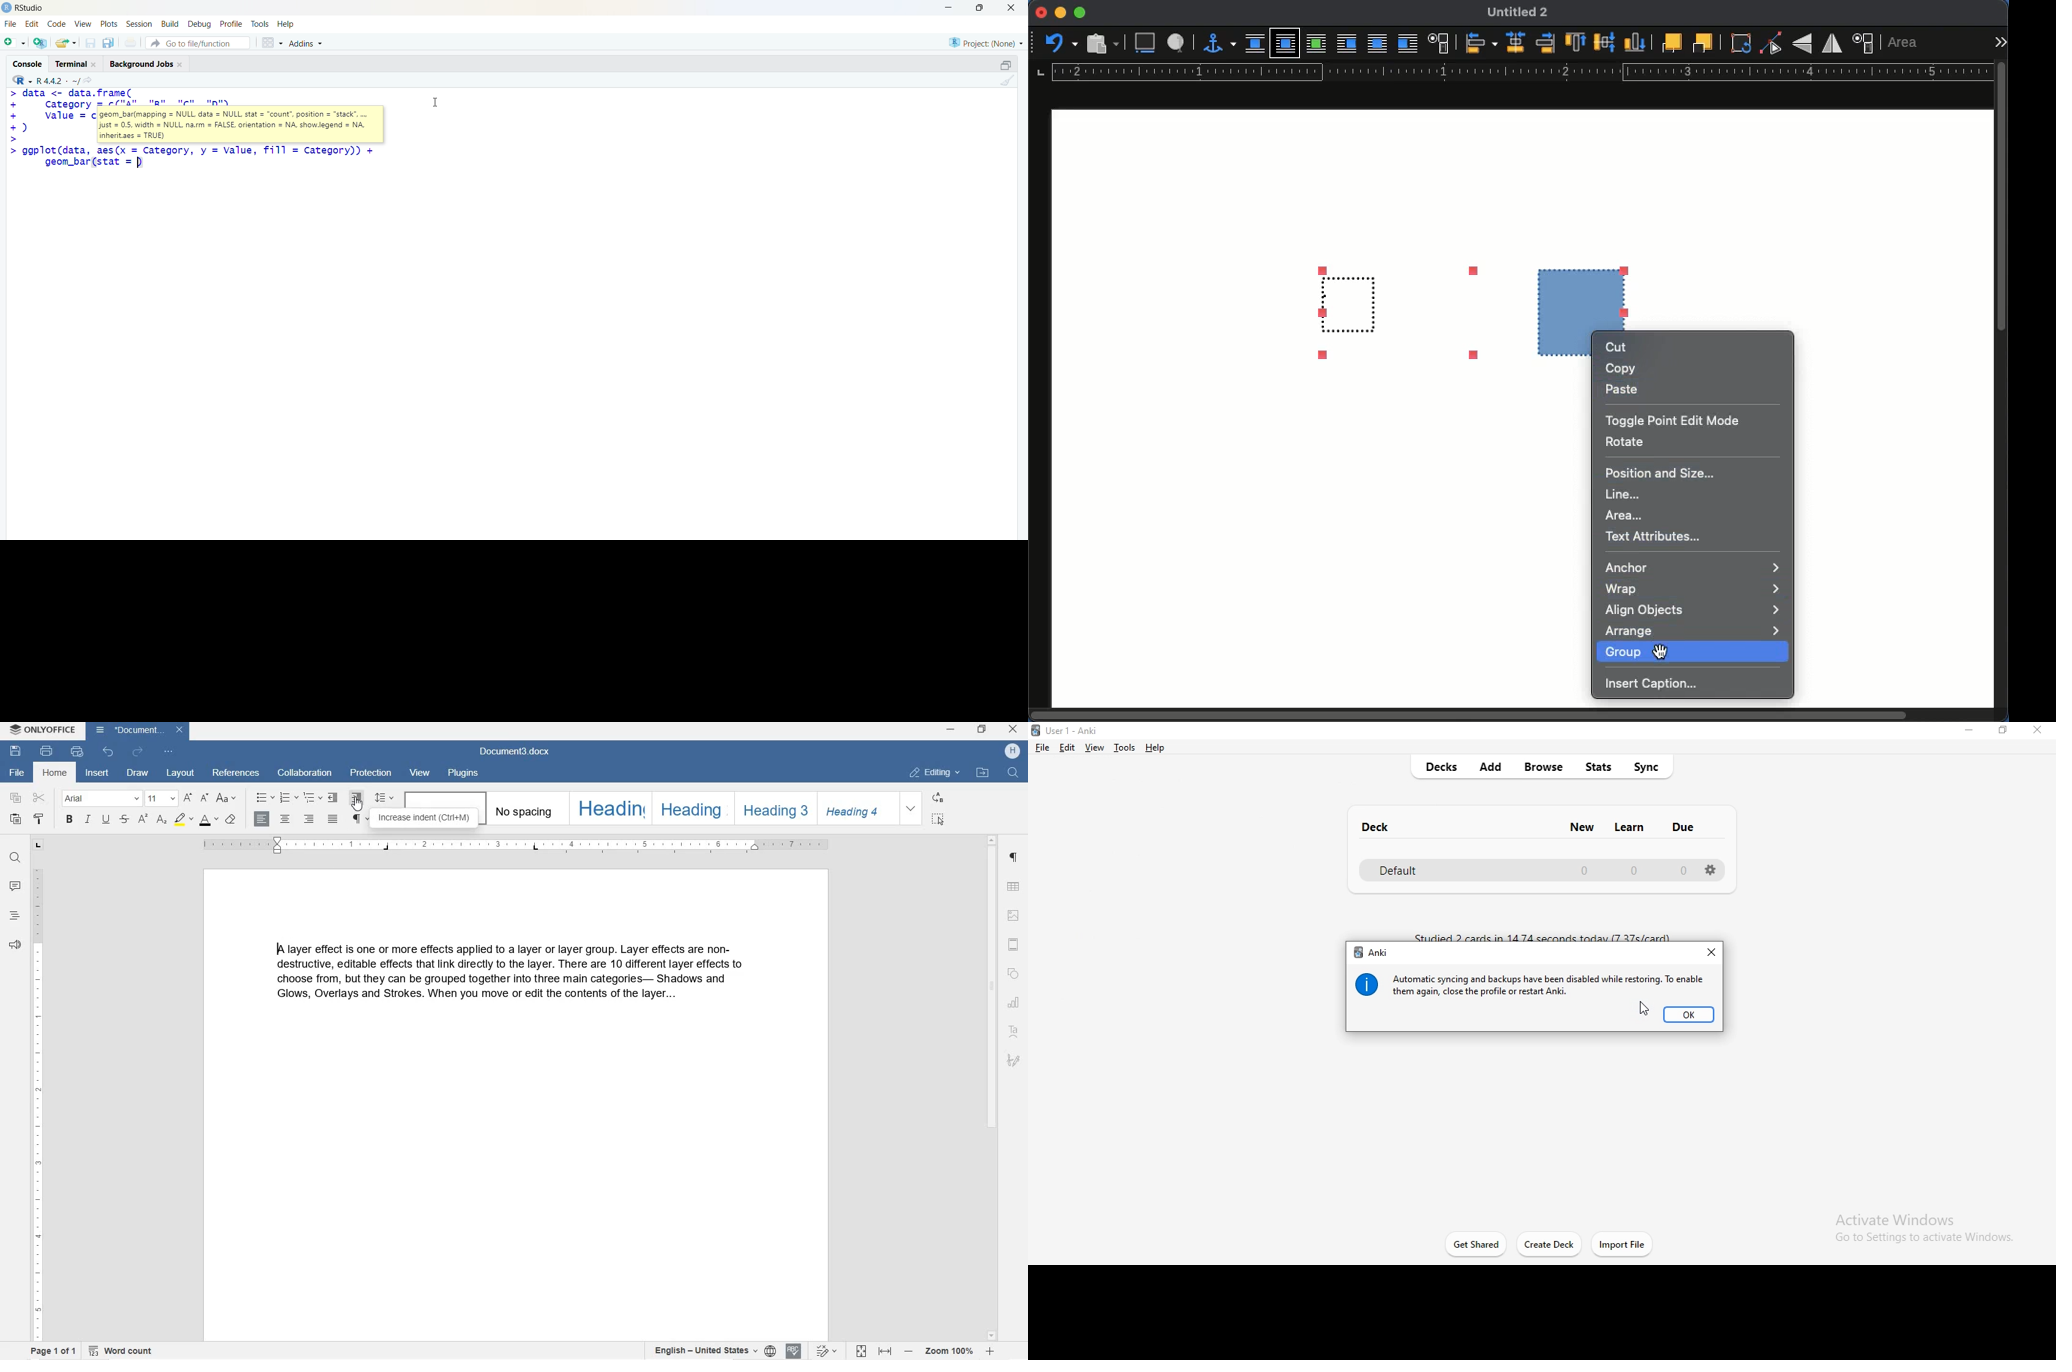 This screenshot has height=1372, width=2072. Describe the element at coordinates (65, 42) in the screenshot. I see `open an existing file` at that location.